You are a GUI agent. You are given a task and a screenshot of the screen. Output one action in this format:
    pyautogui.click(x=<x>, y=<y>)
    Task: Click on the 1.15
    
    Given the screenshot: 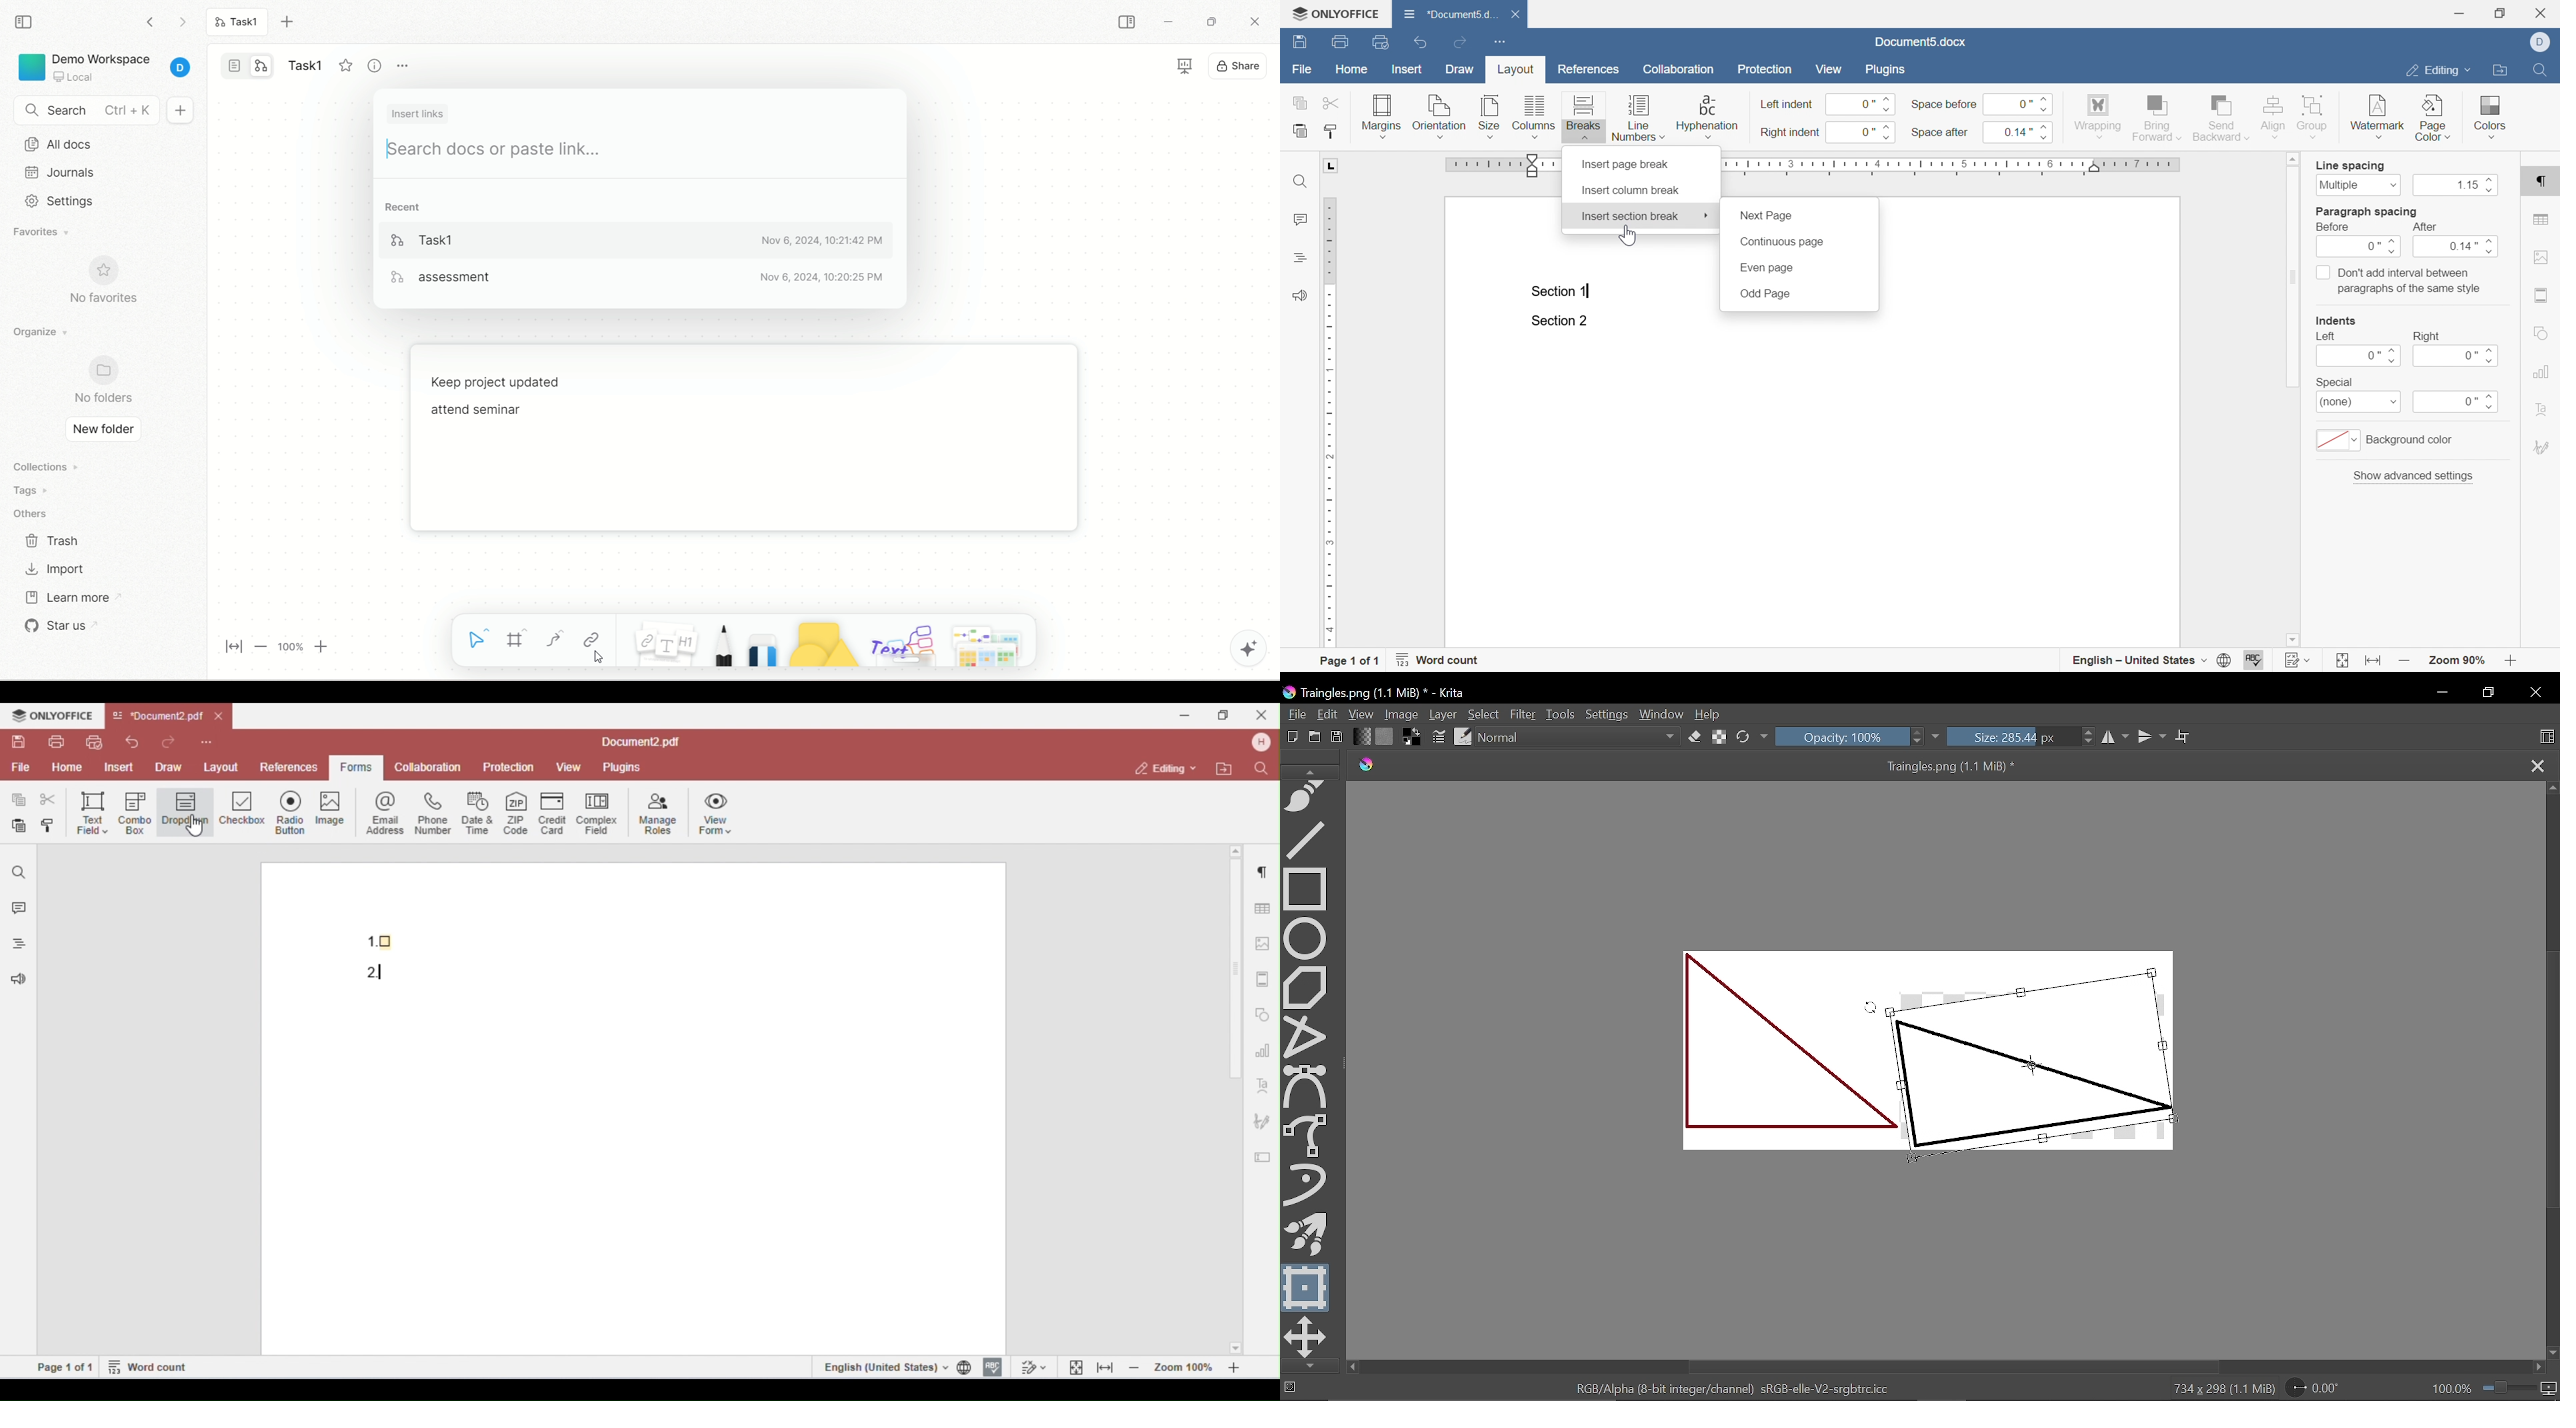 What is the action you would take?
    pyautogui.click(x=2458, y=186)
    